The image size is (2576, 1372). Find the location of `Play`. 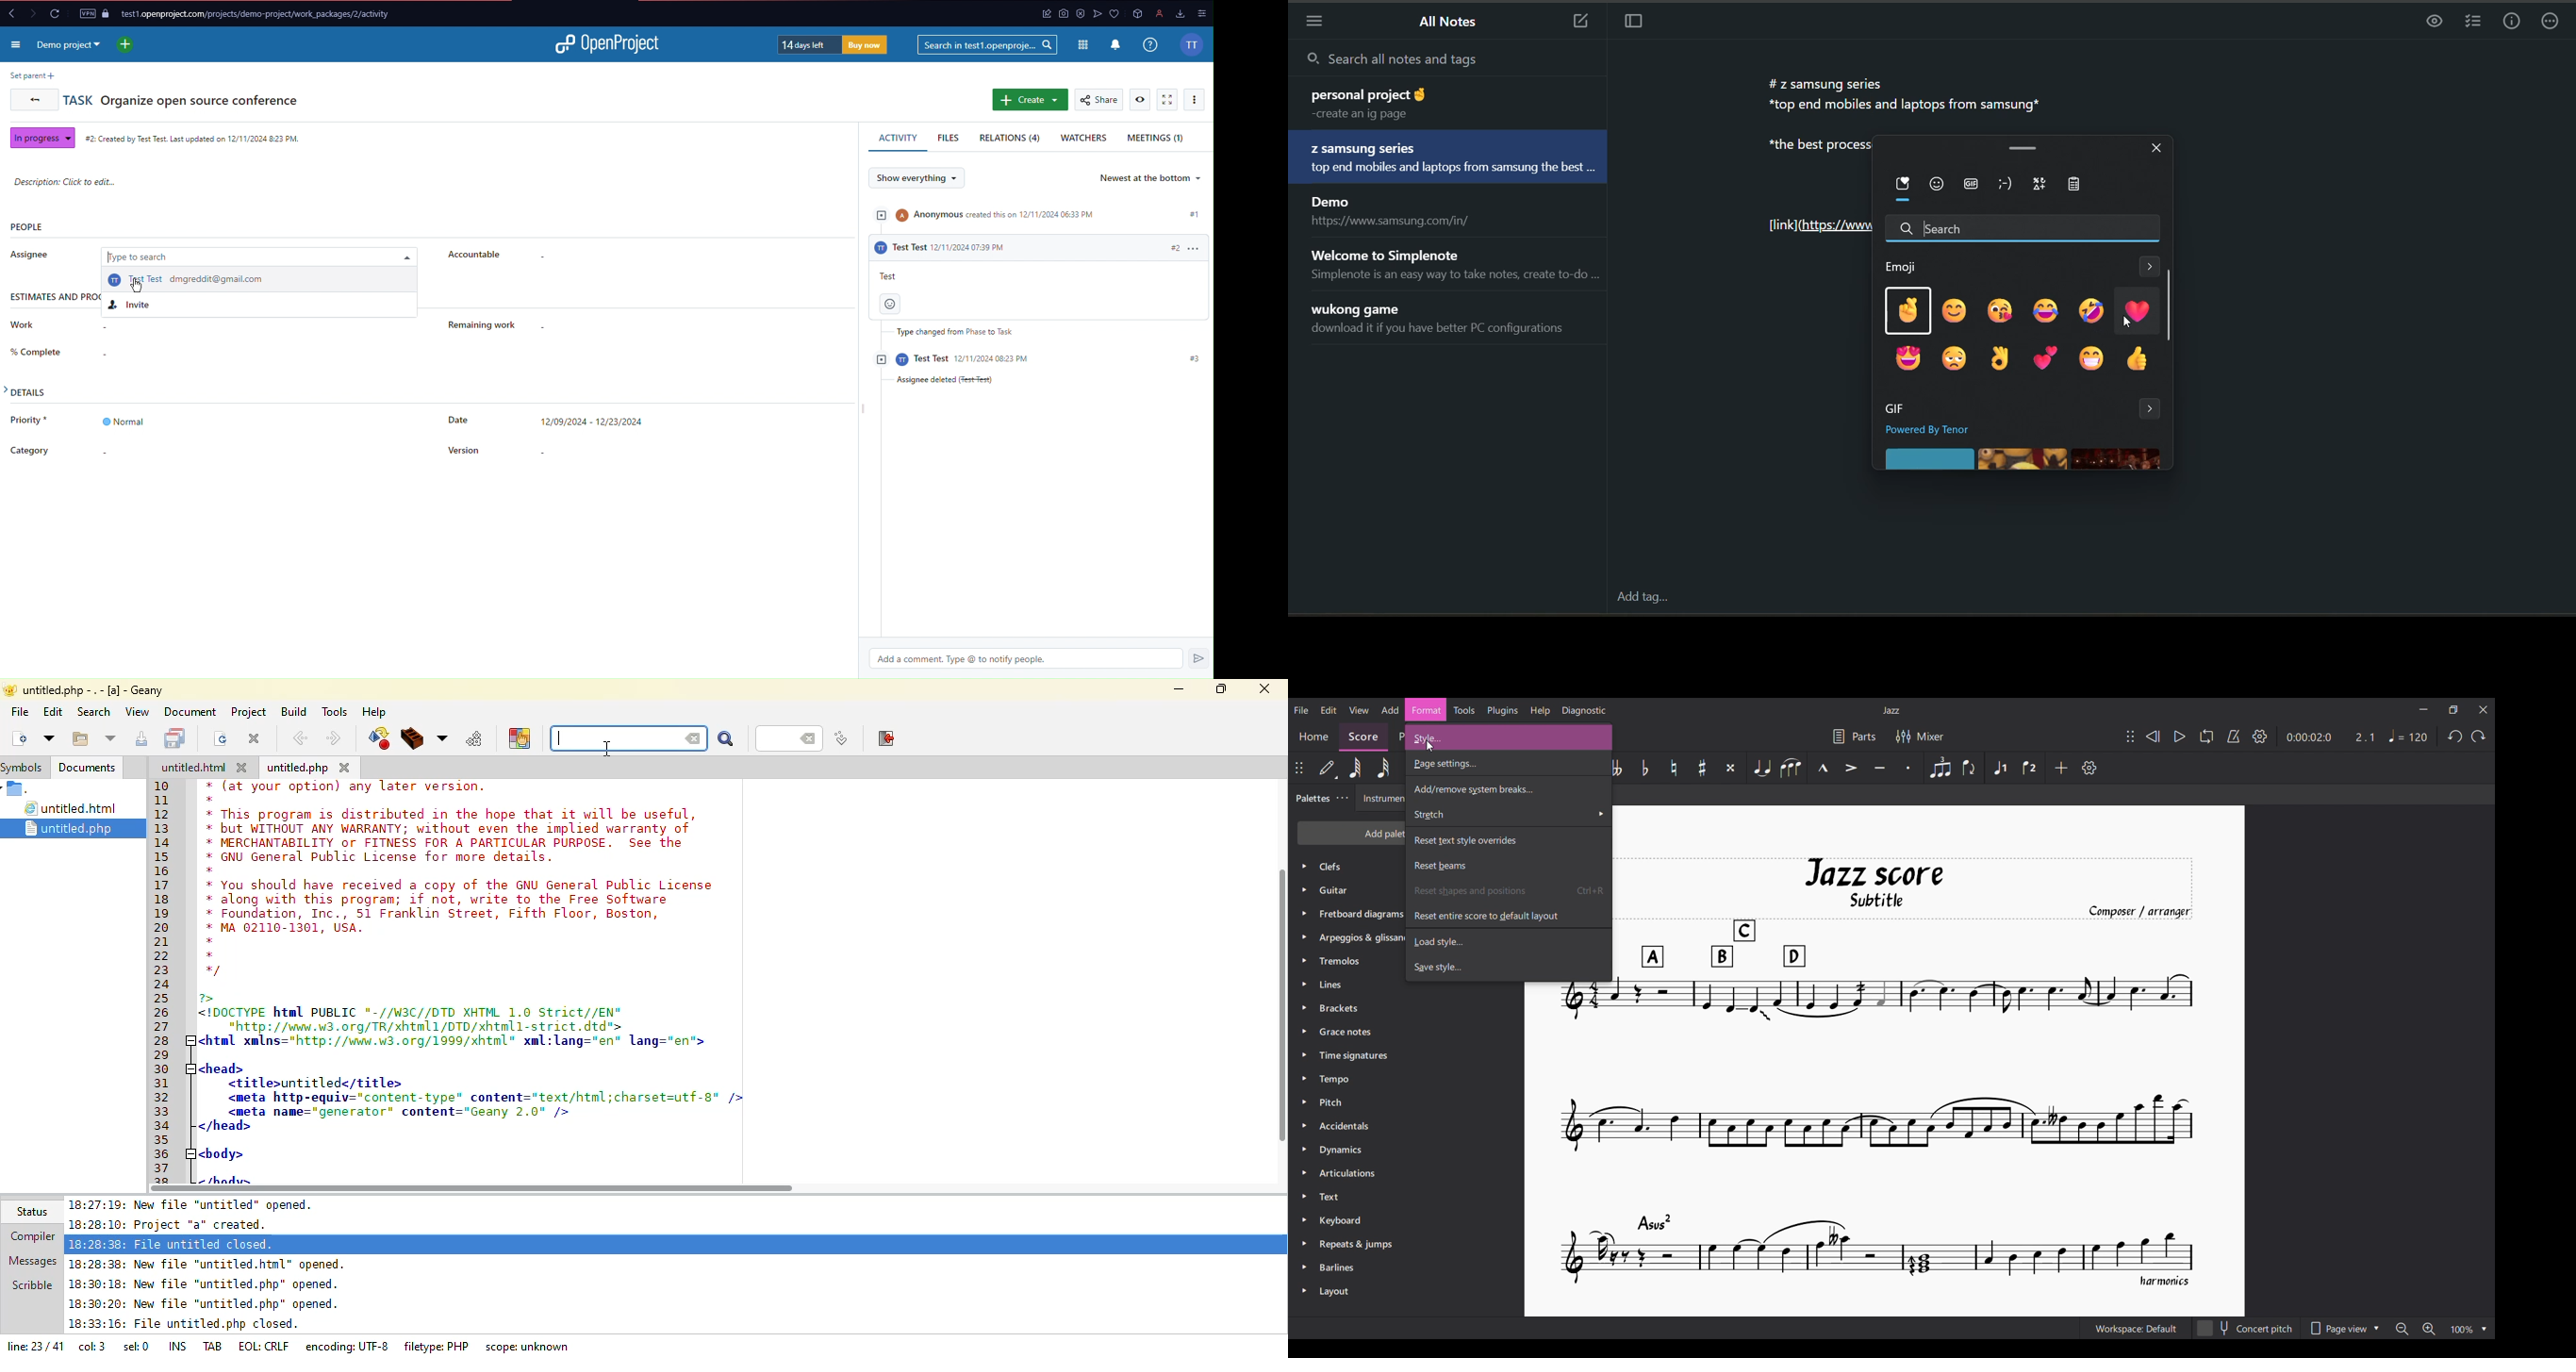

Play is located at coordinates (2180, 737).